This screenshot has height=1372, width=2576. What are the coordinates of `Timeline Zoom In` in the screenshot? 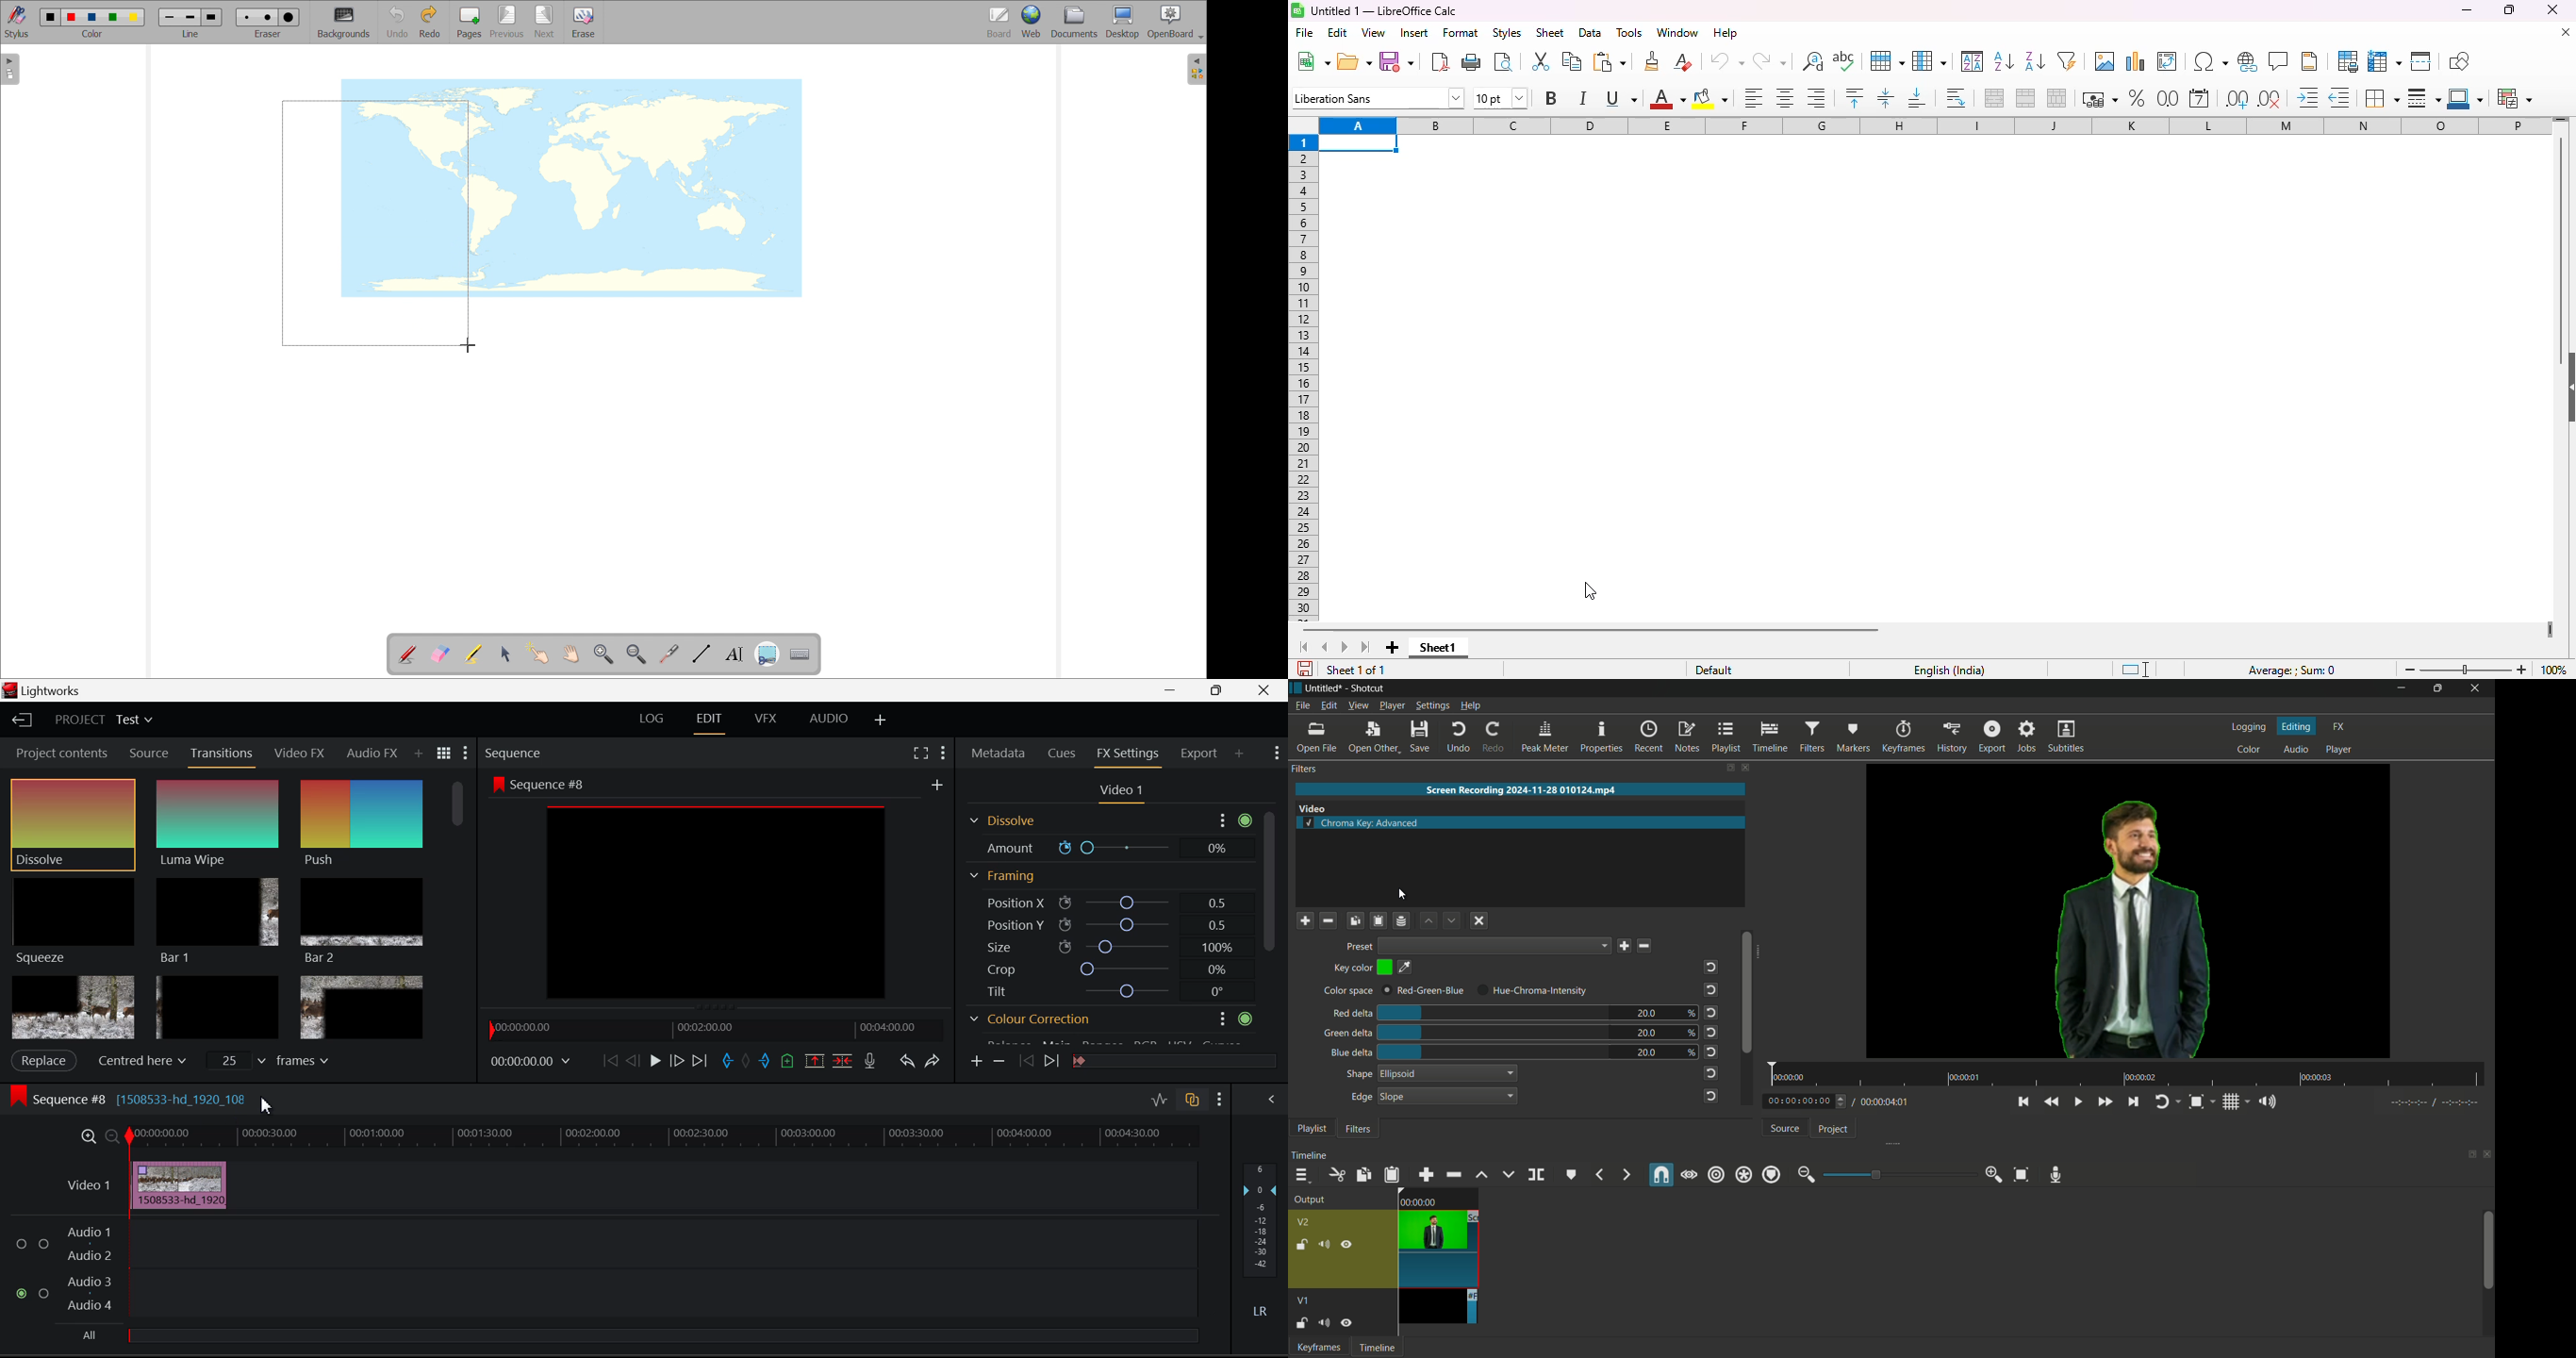 It's located at (88, 1139).